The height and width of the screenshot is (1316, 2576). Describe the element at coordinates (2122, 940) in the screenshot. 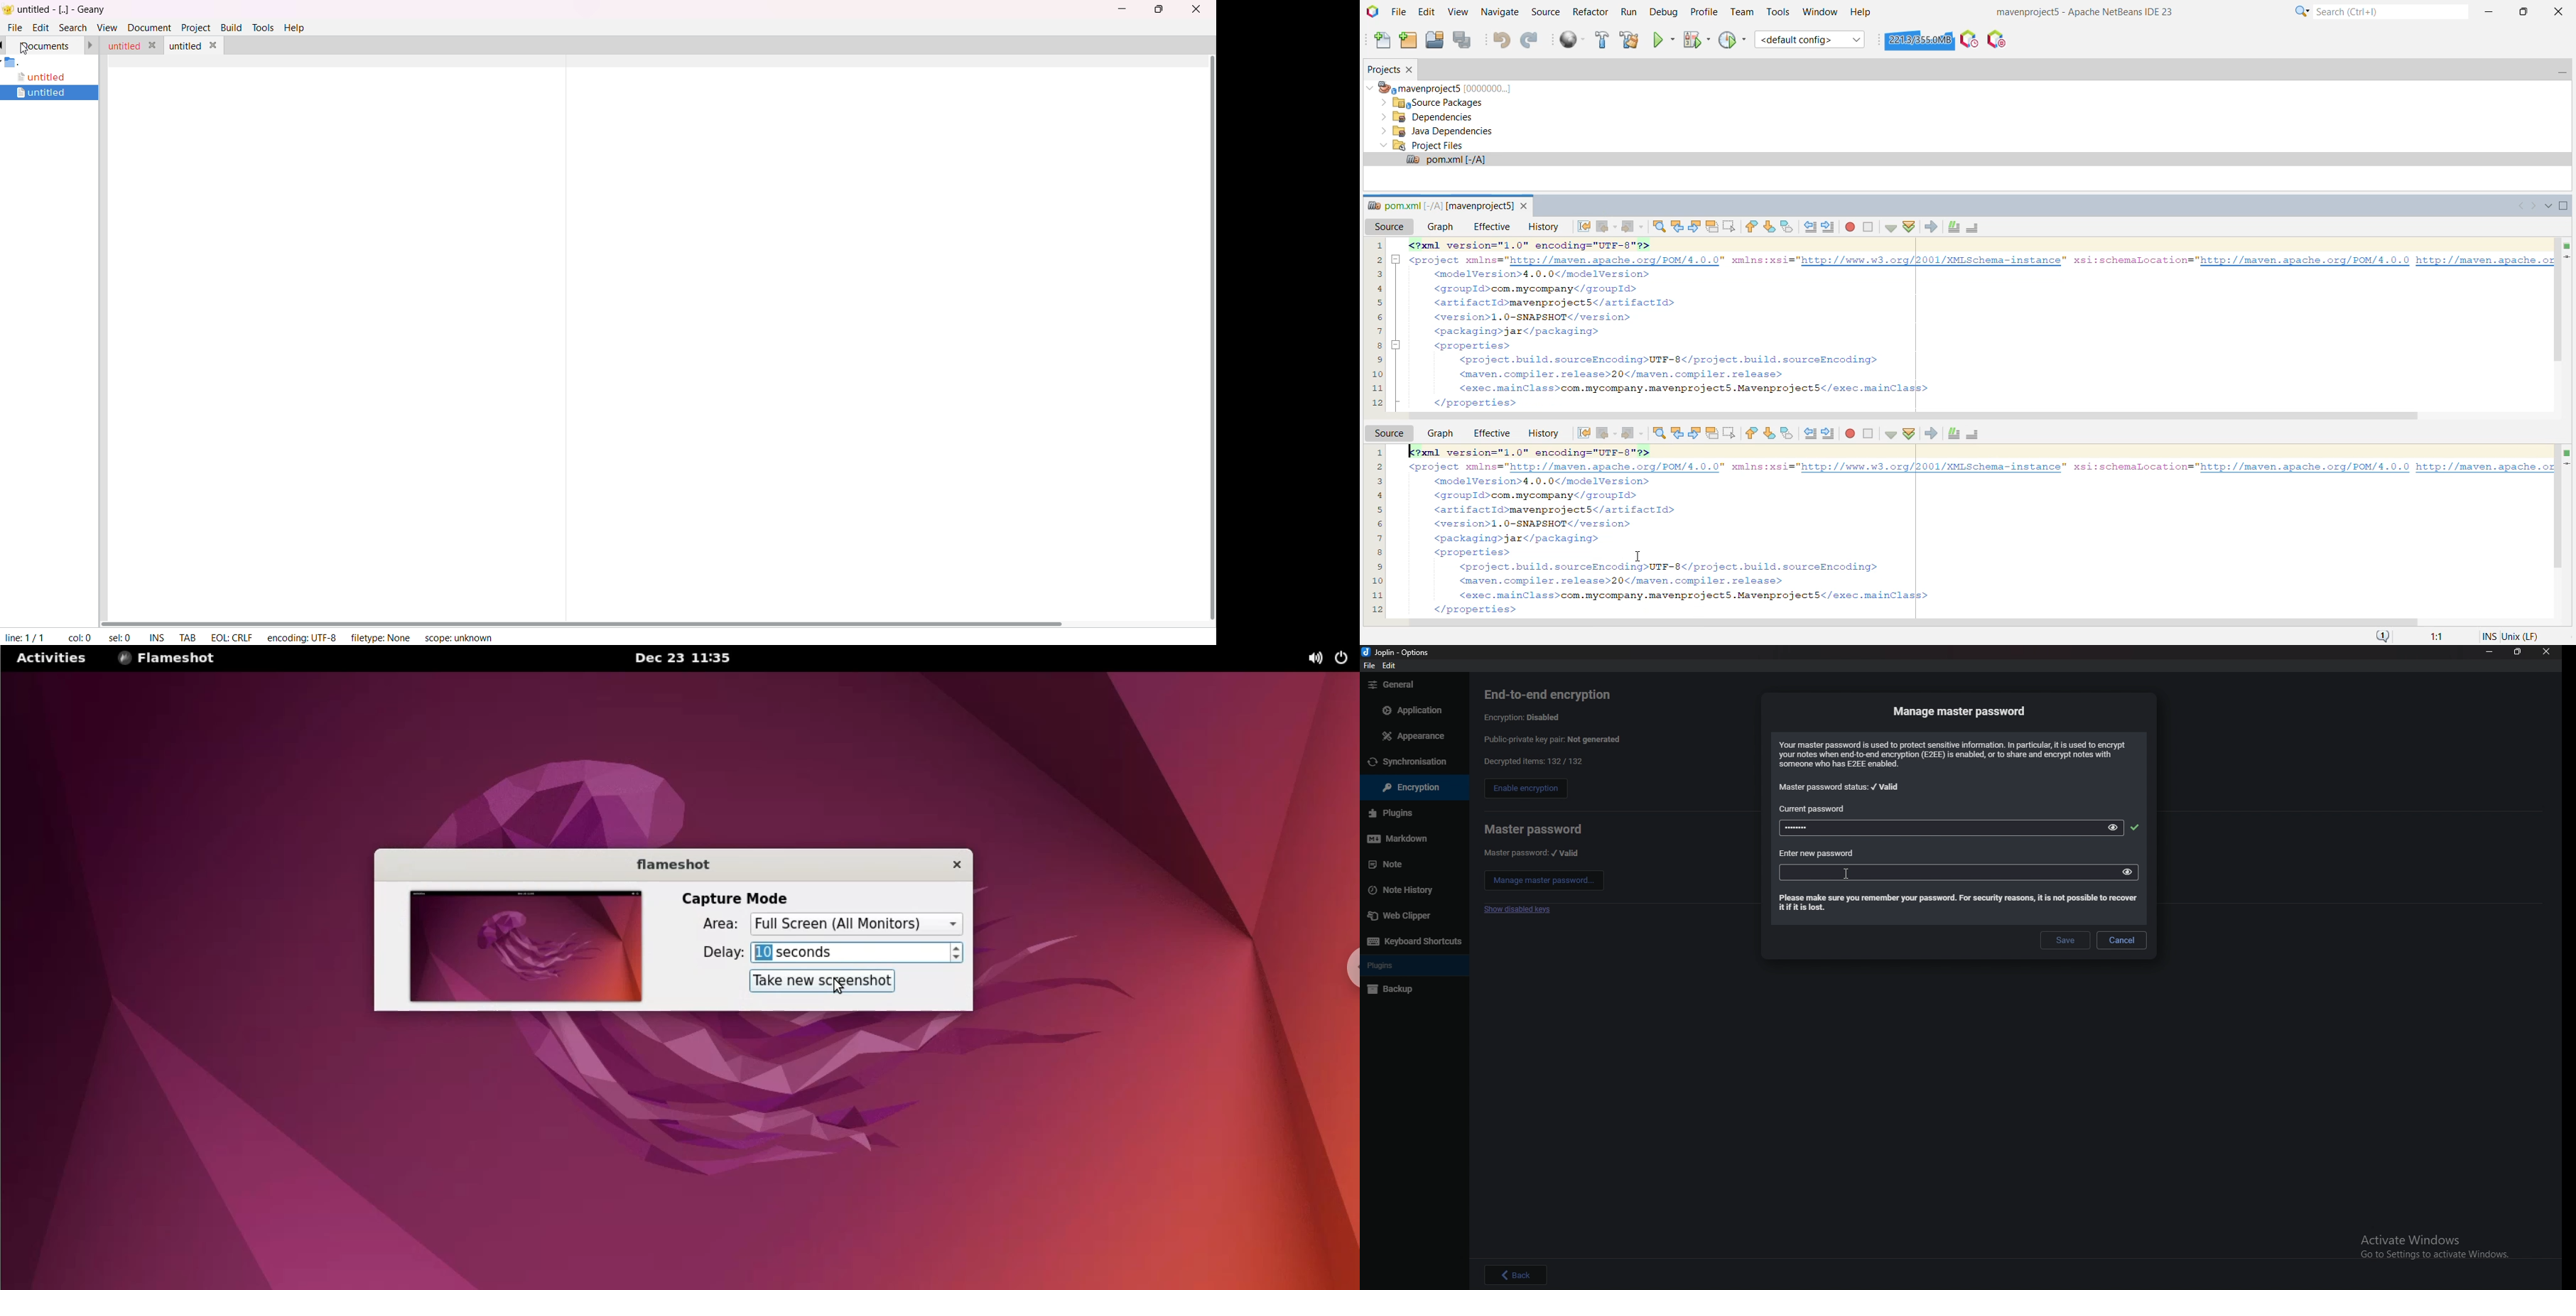

I see `cancel` at that location.